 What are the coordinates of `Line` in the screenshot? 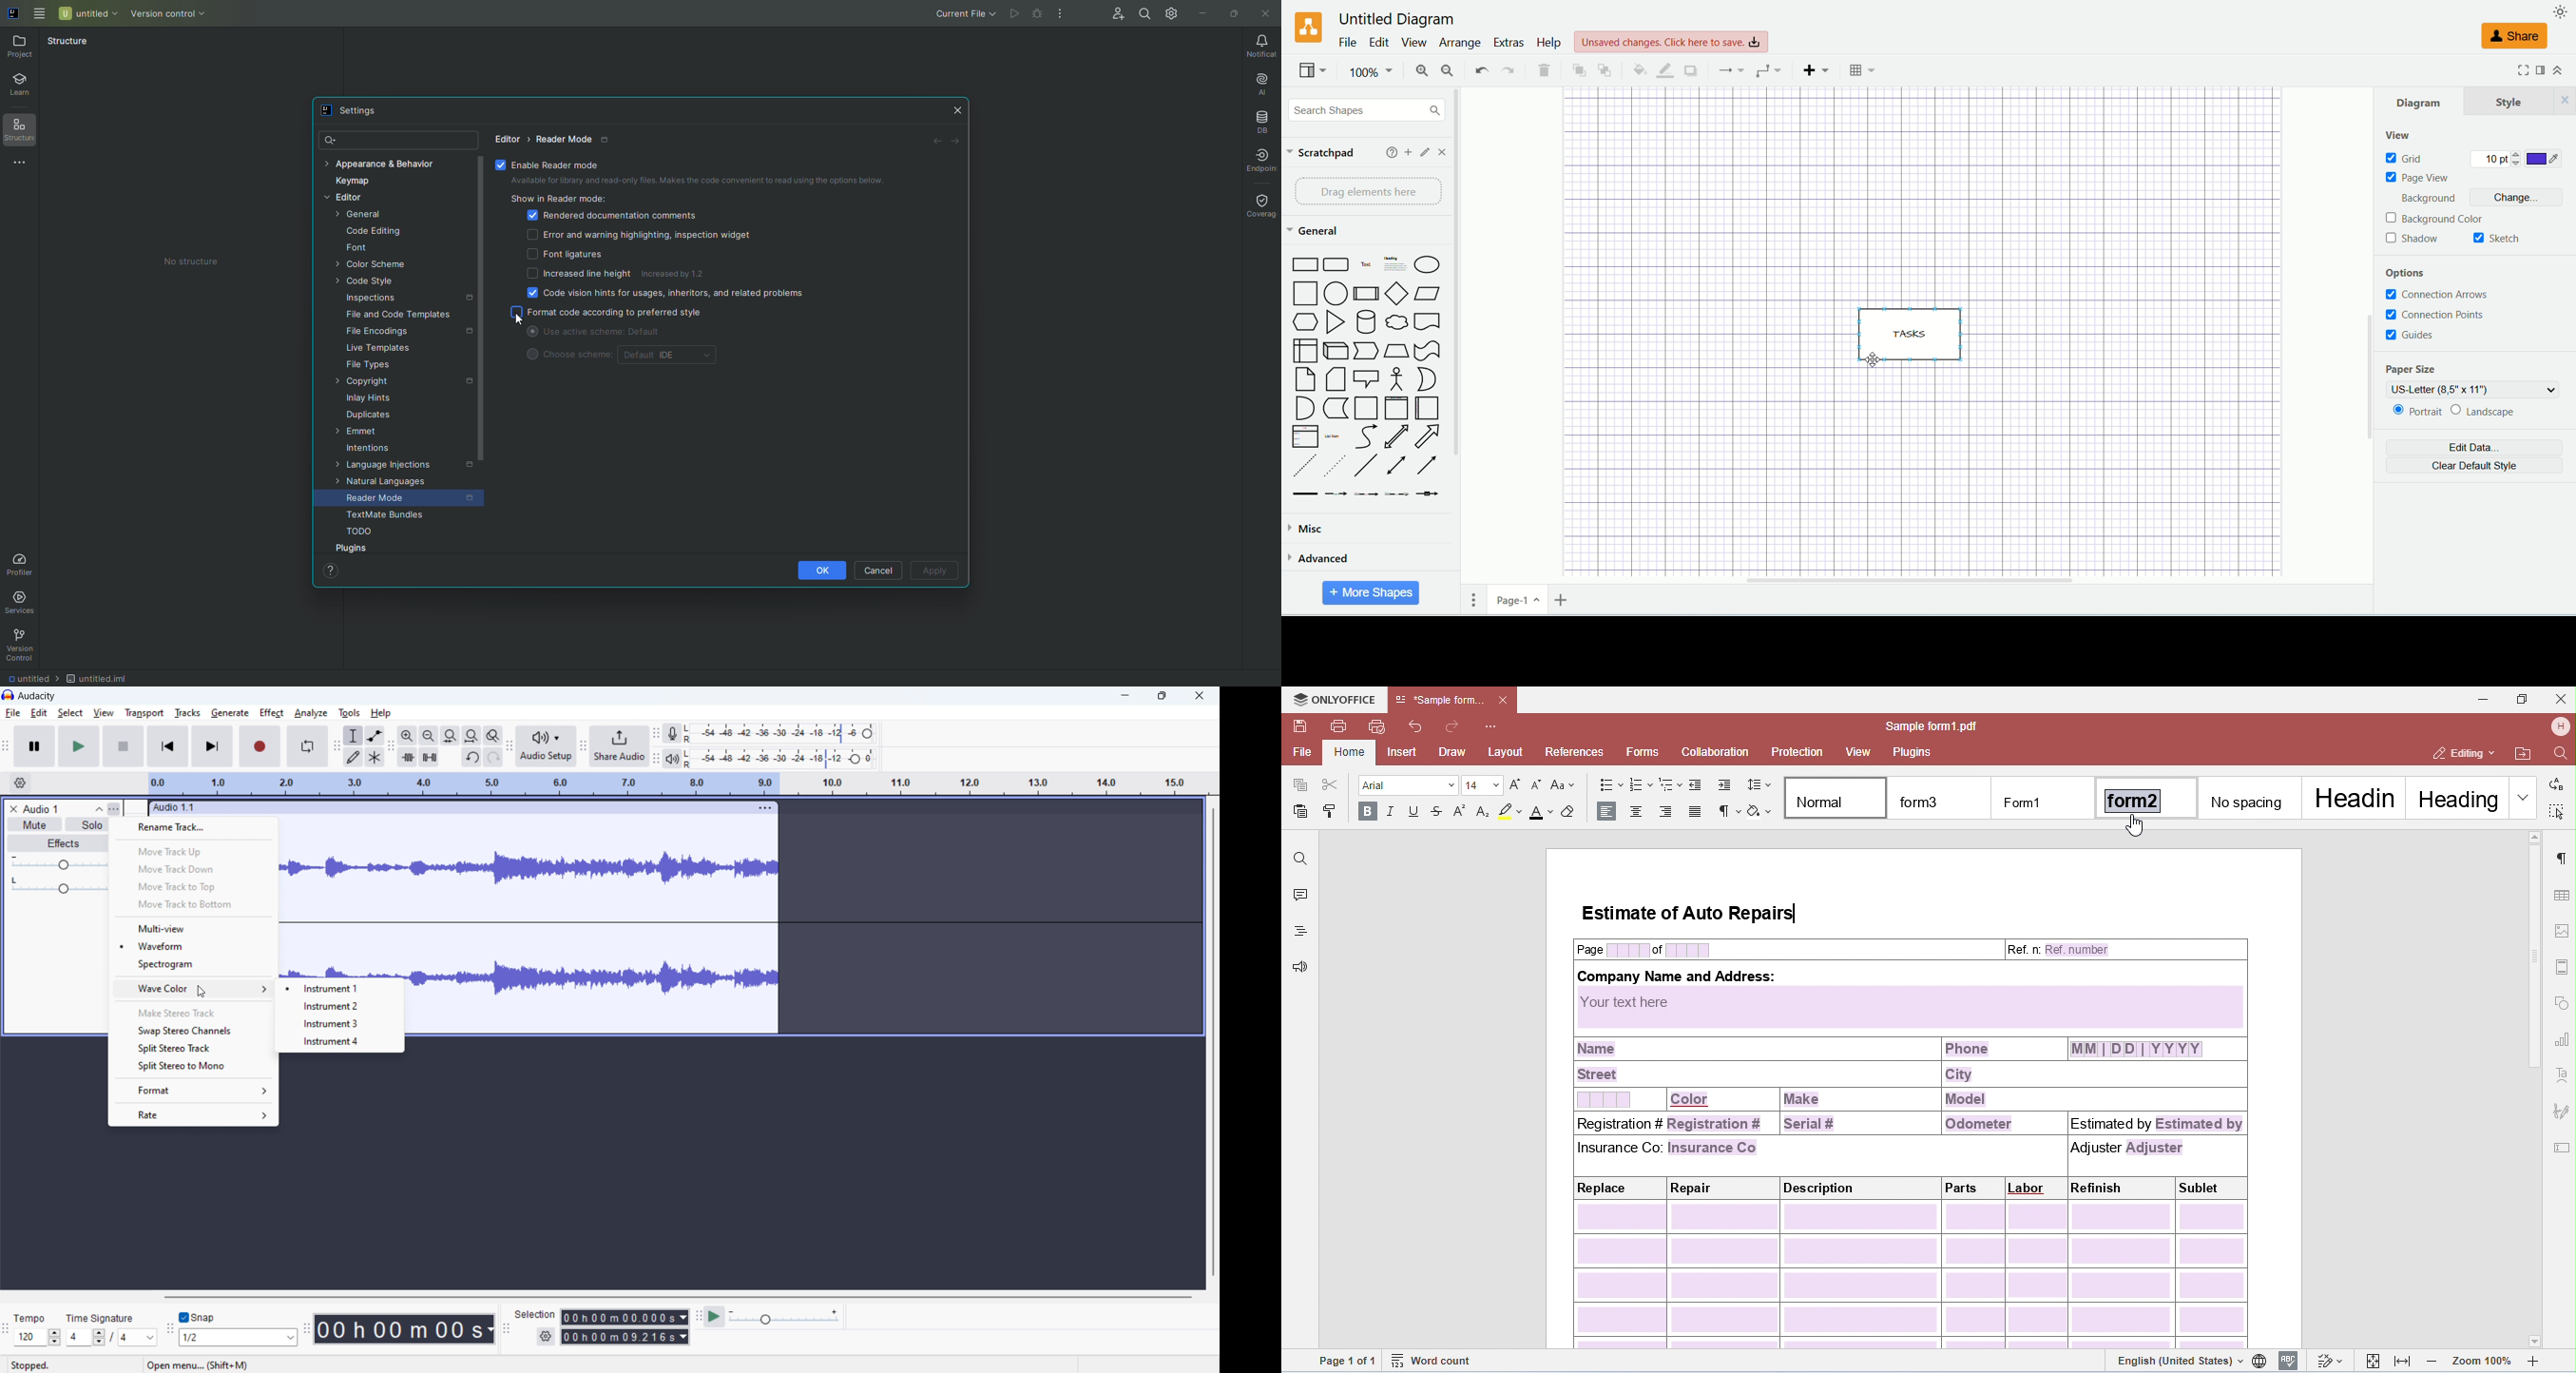 It's located at (1367, 467).